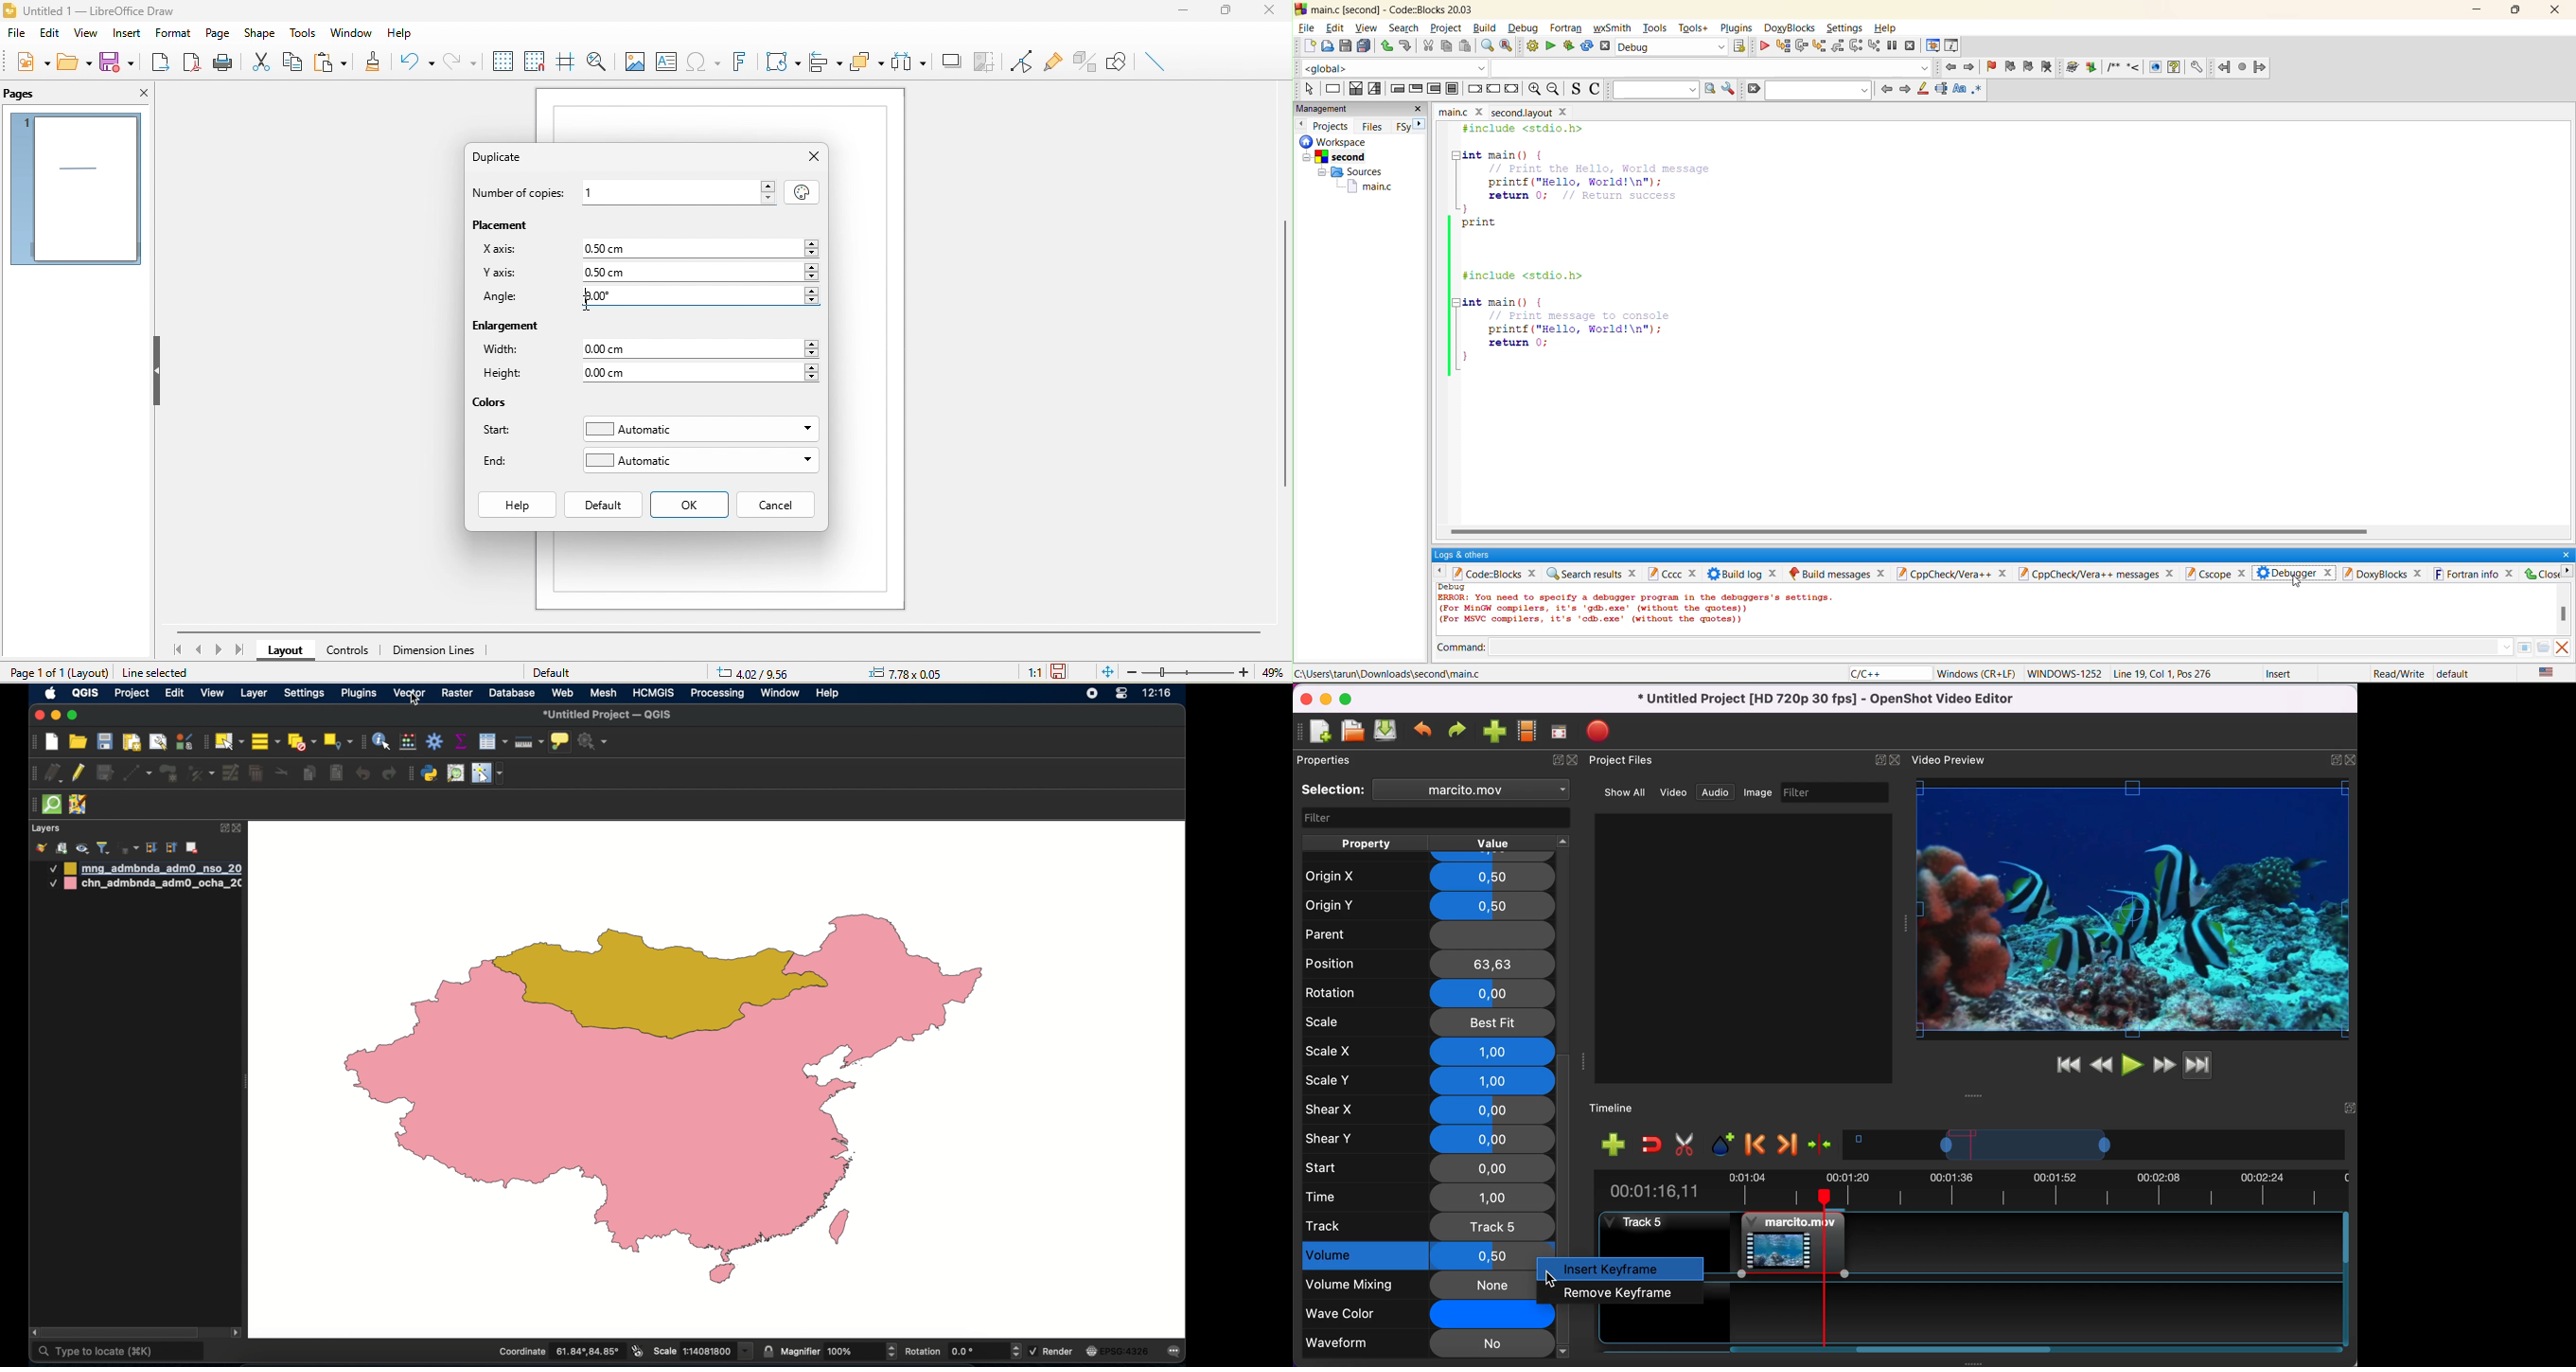 The height and width of the screenshot is (1372, 2576). What do you see at coordinates (1879, 675) in the screenshot?
I see `language` at bounding box center [1879, 675].